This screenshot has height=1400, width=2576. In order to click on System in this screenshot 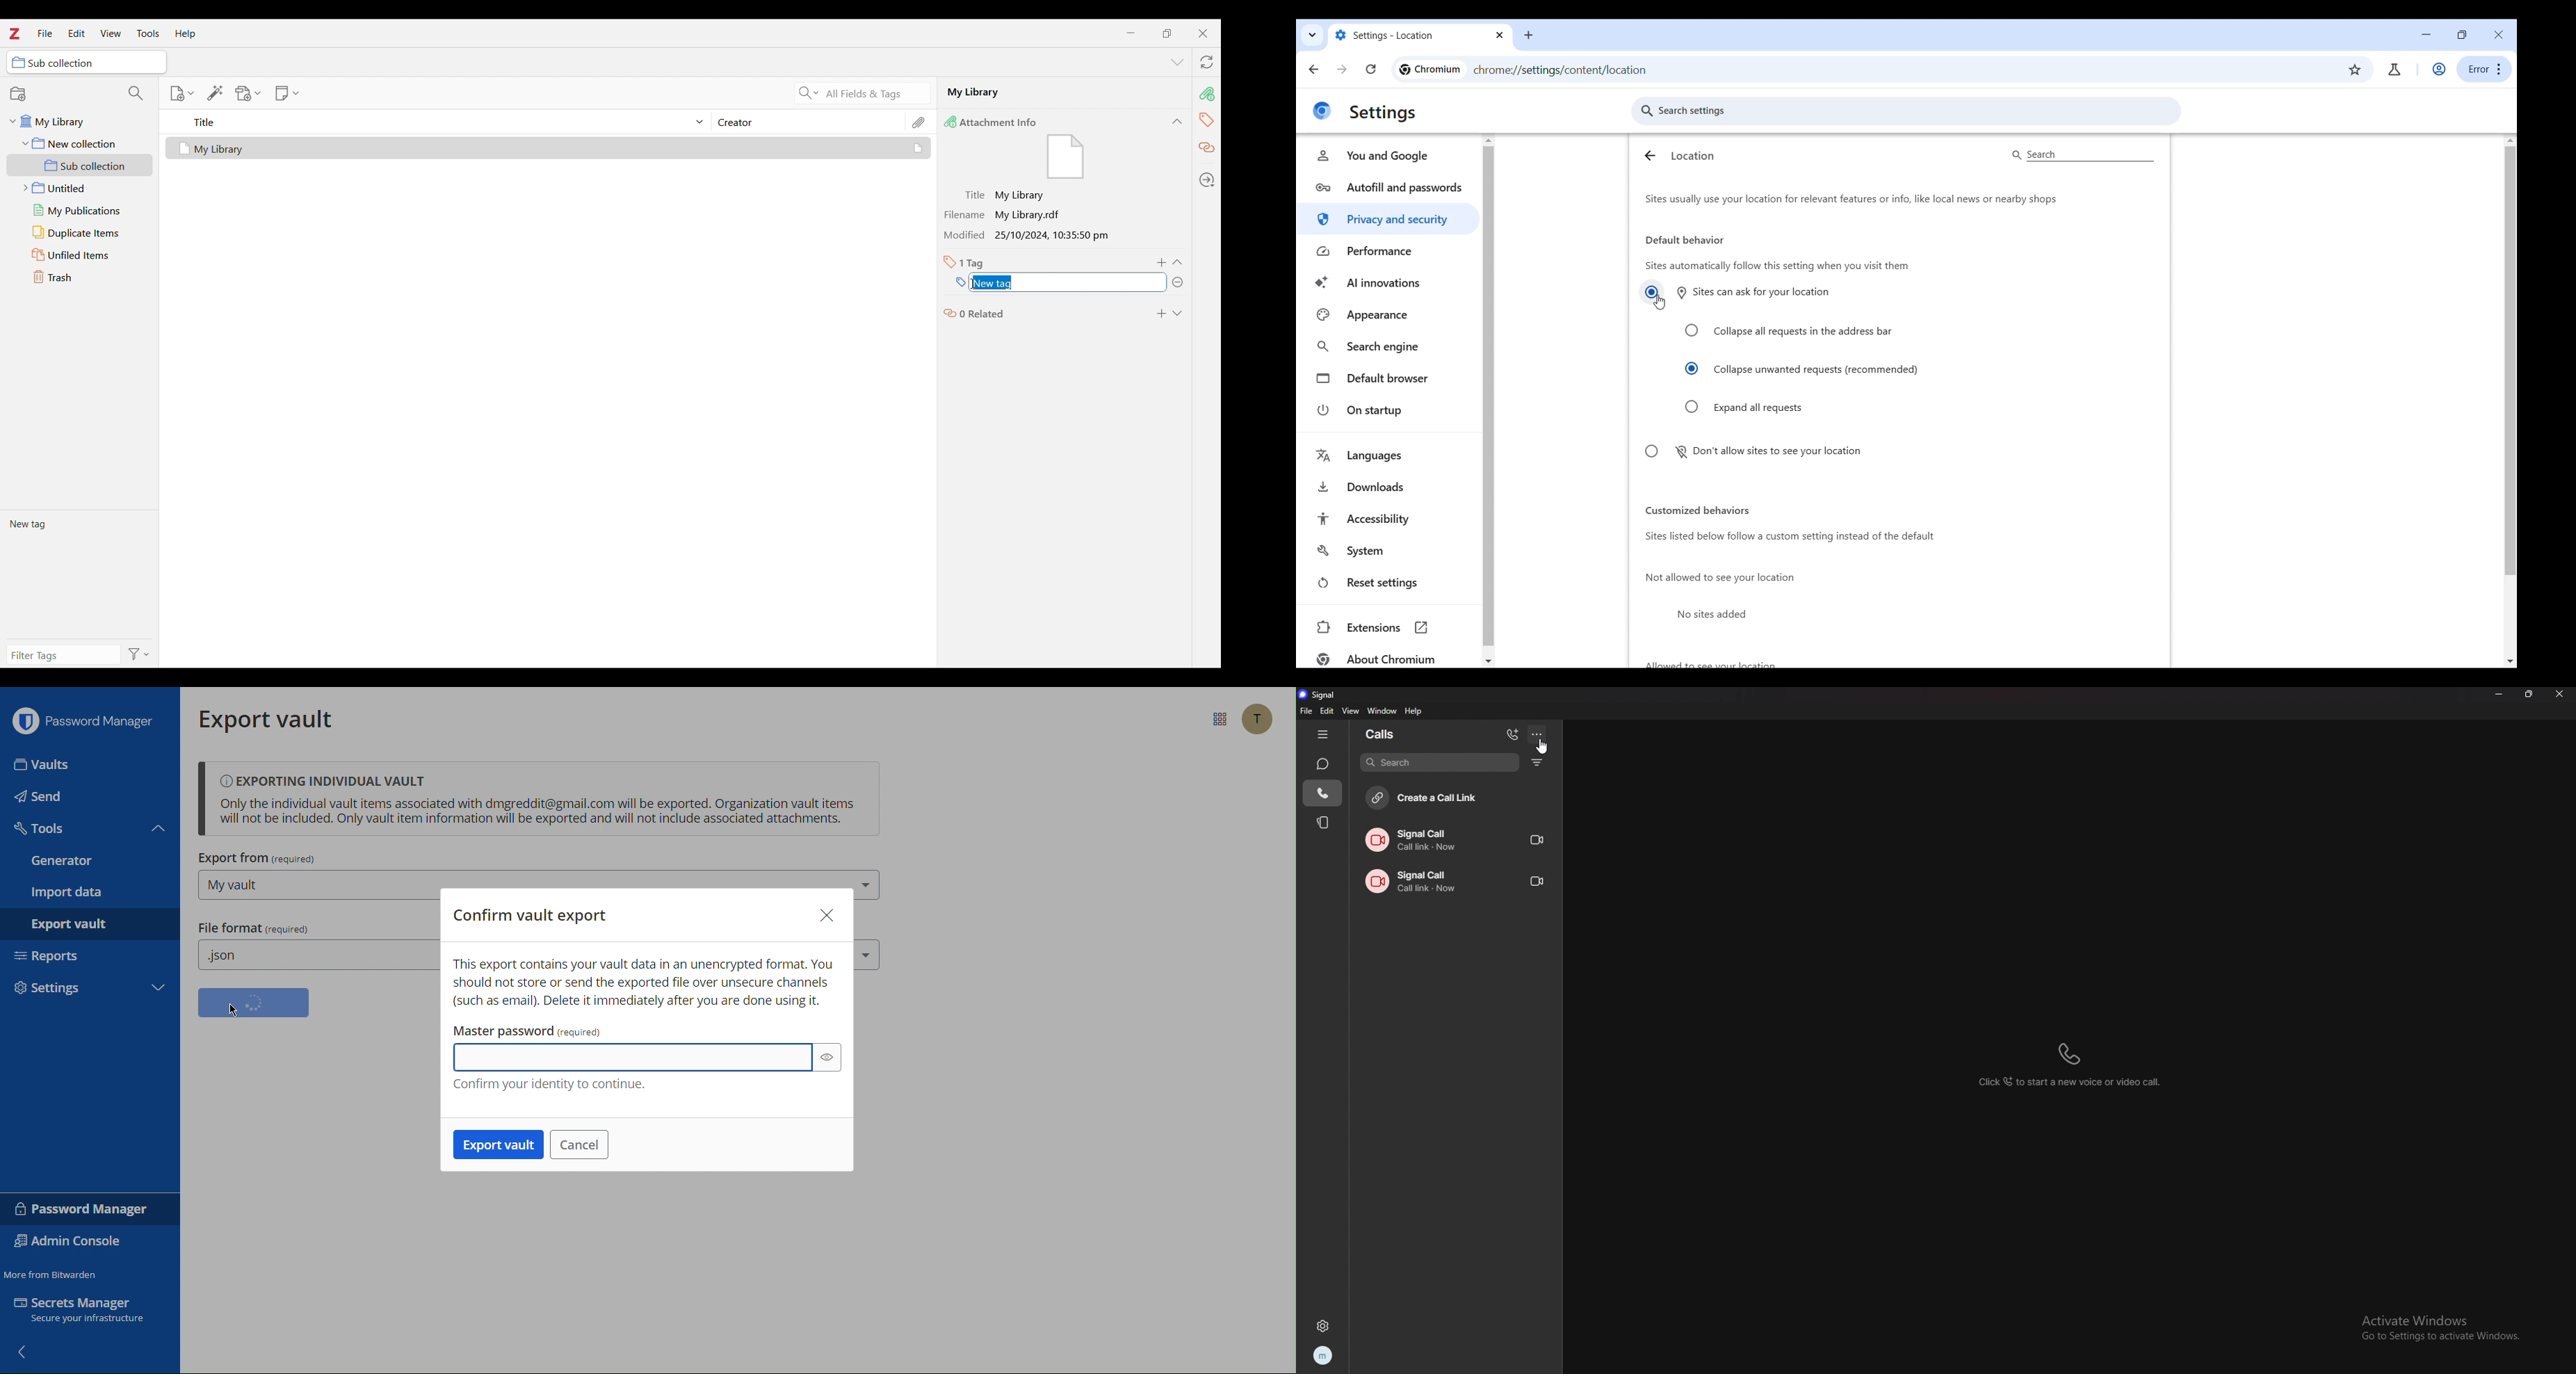, I will do `click(1386, 552)`.